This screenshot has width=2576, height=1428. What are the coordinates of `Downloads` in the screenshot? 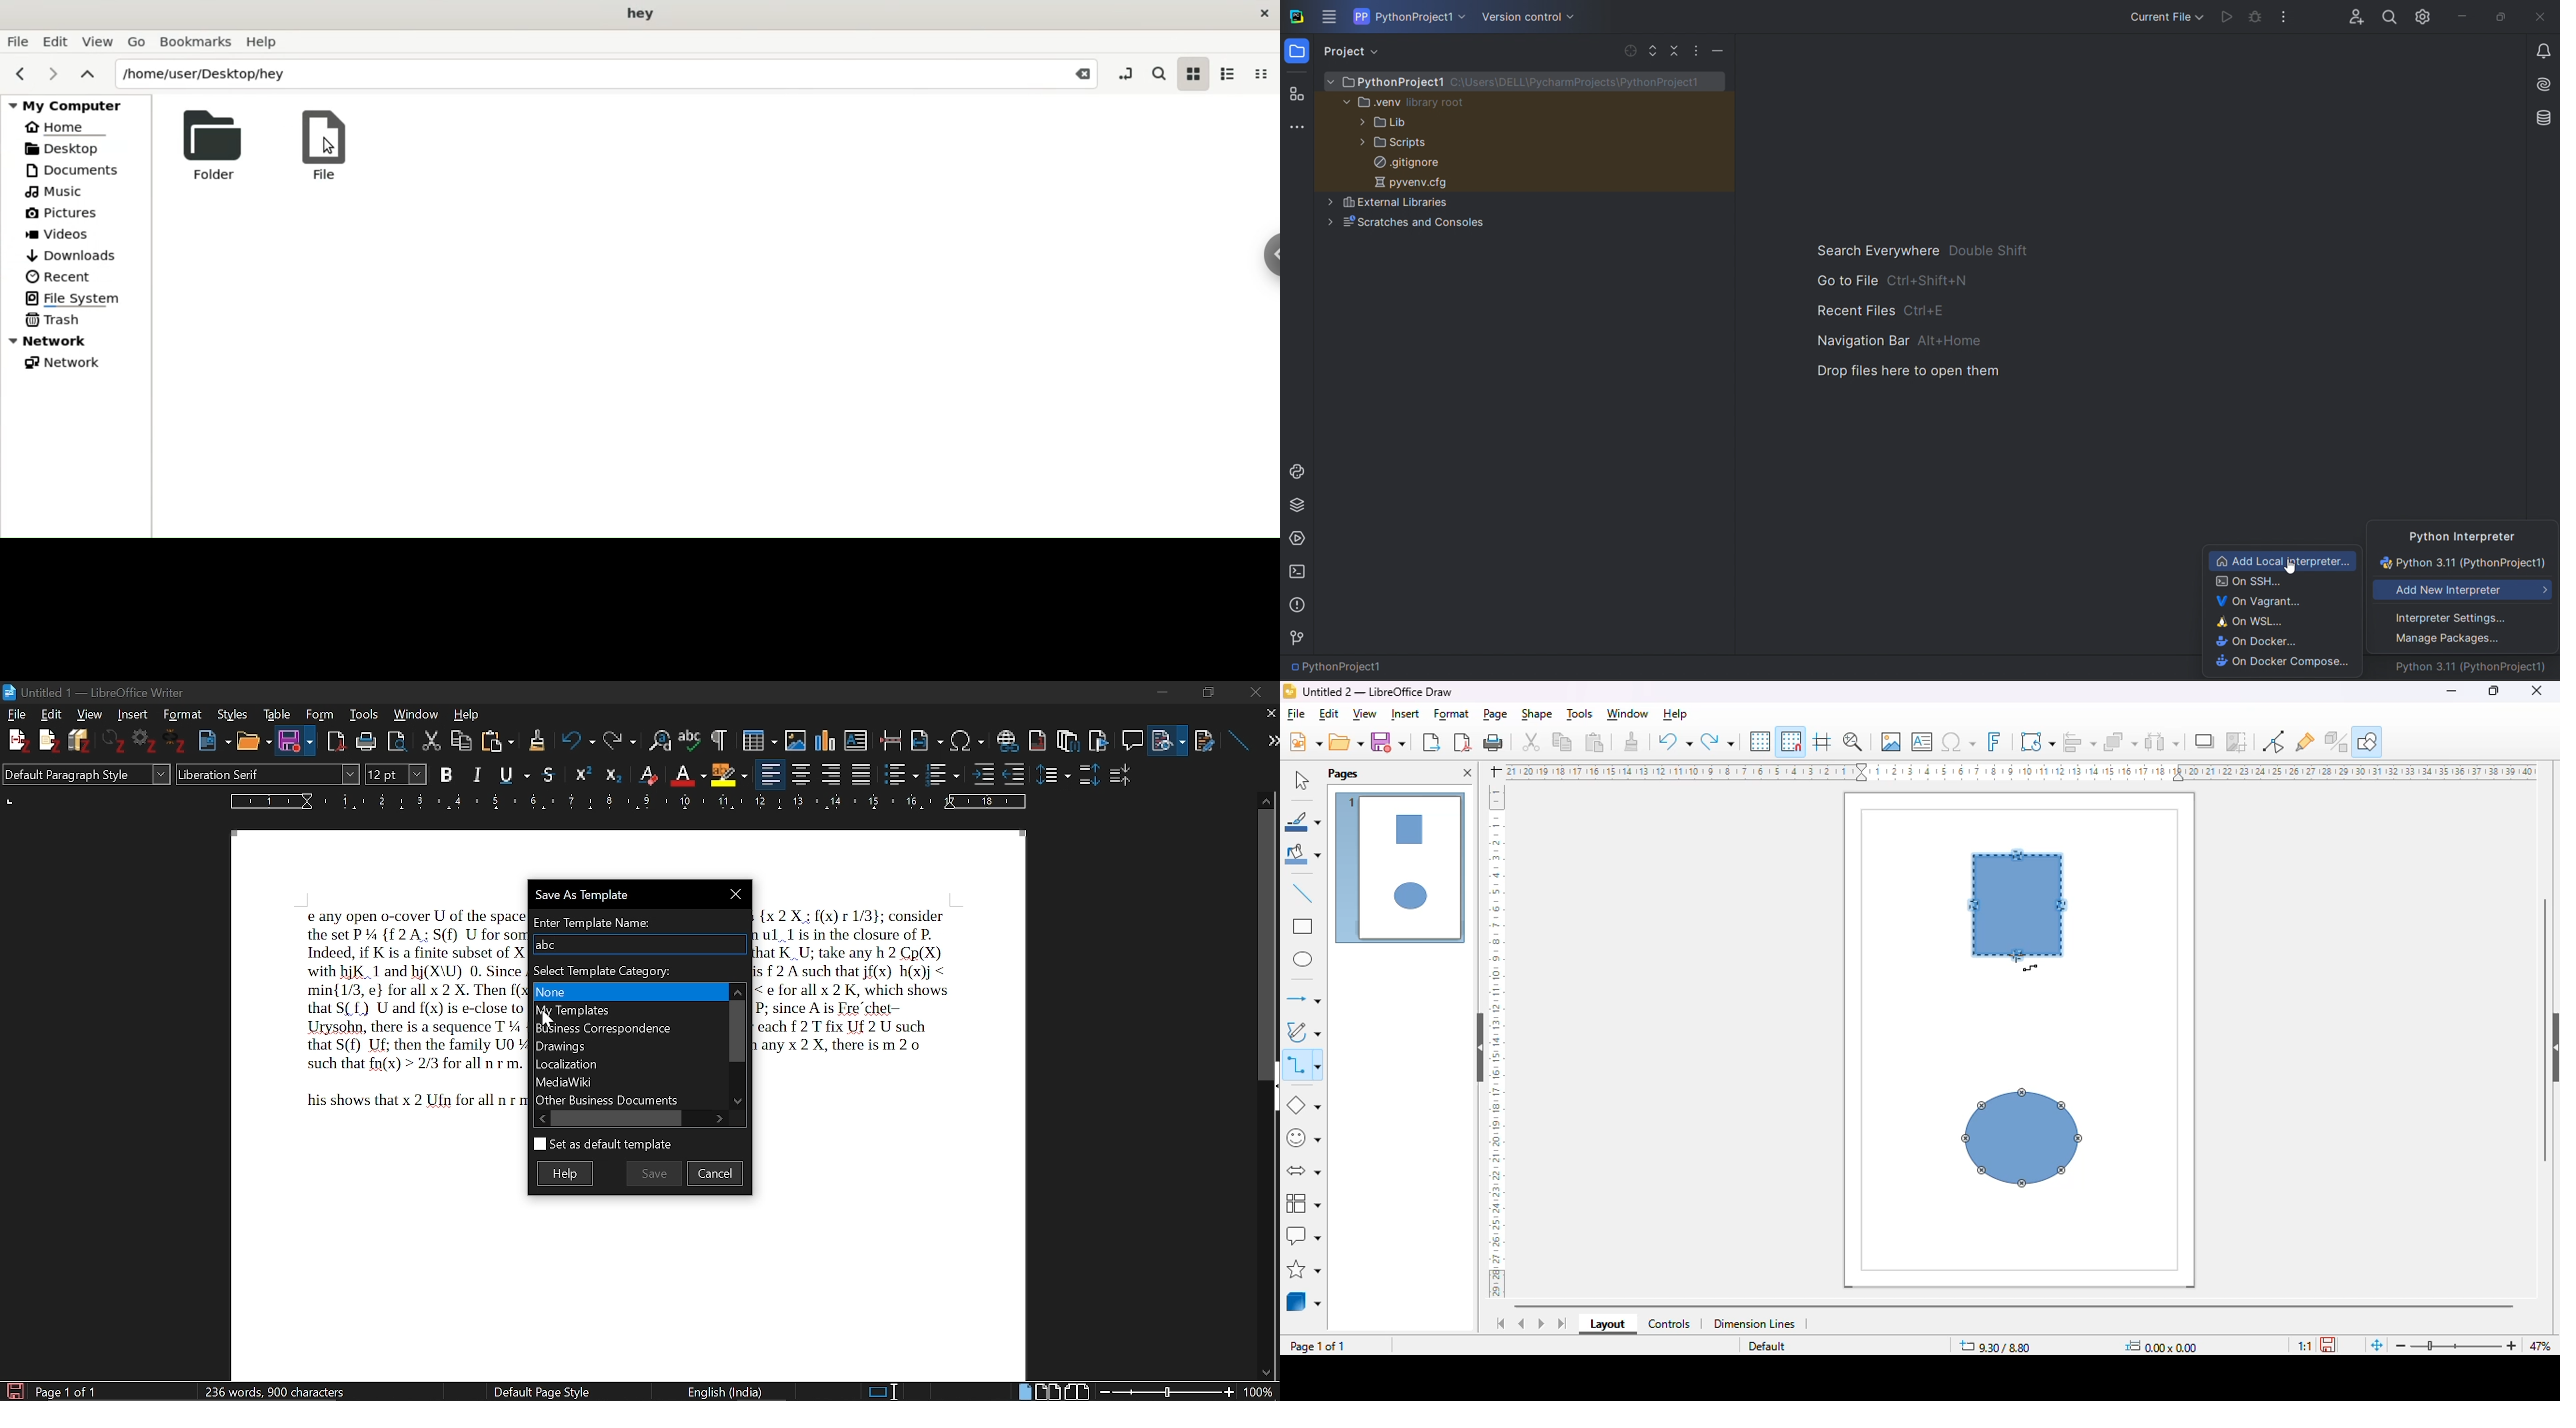 It's located at (68, 255).